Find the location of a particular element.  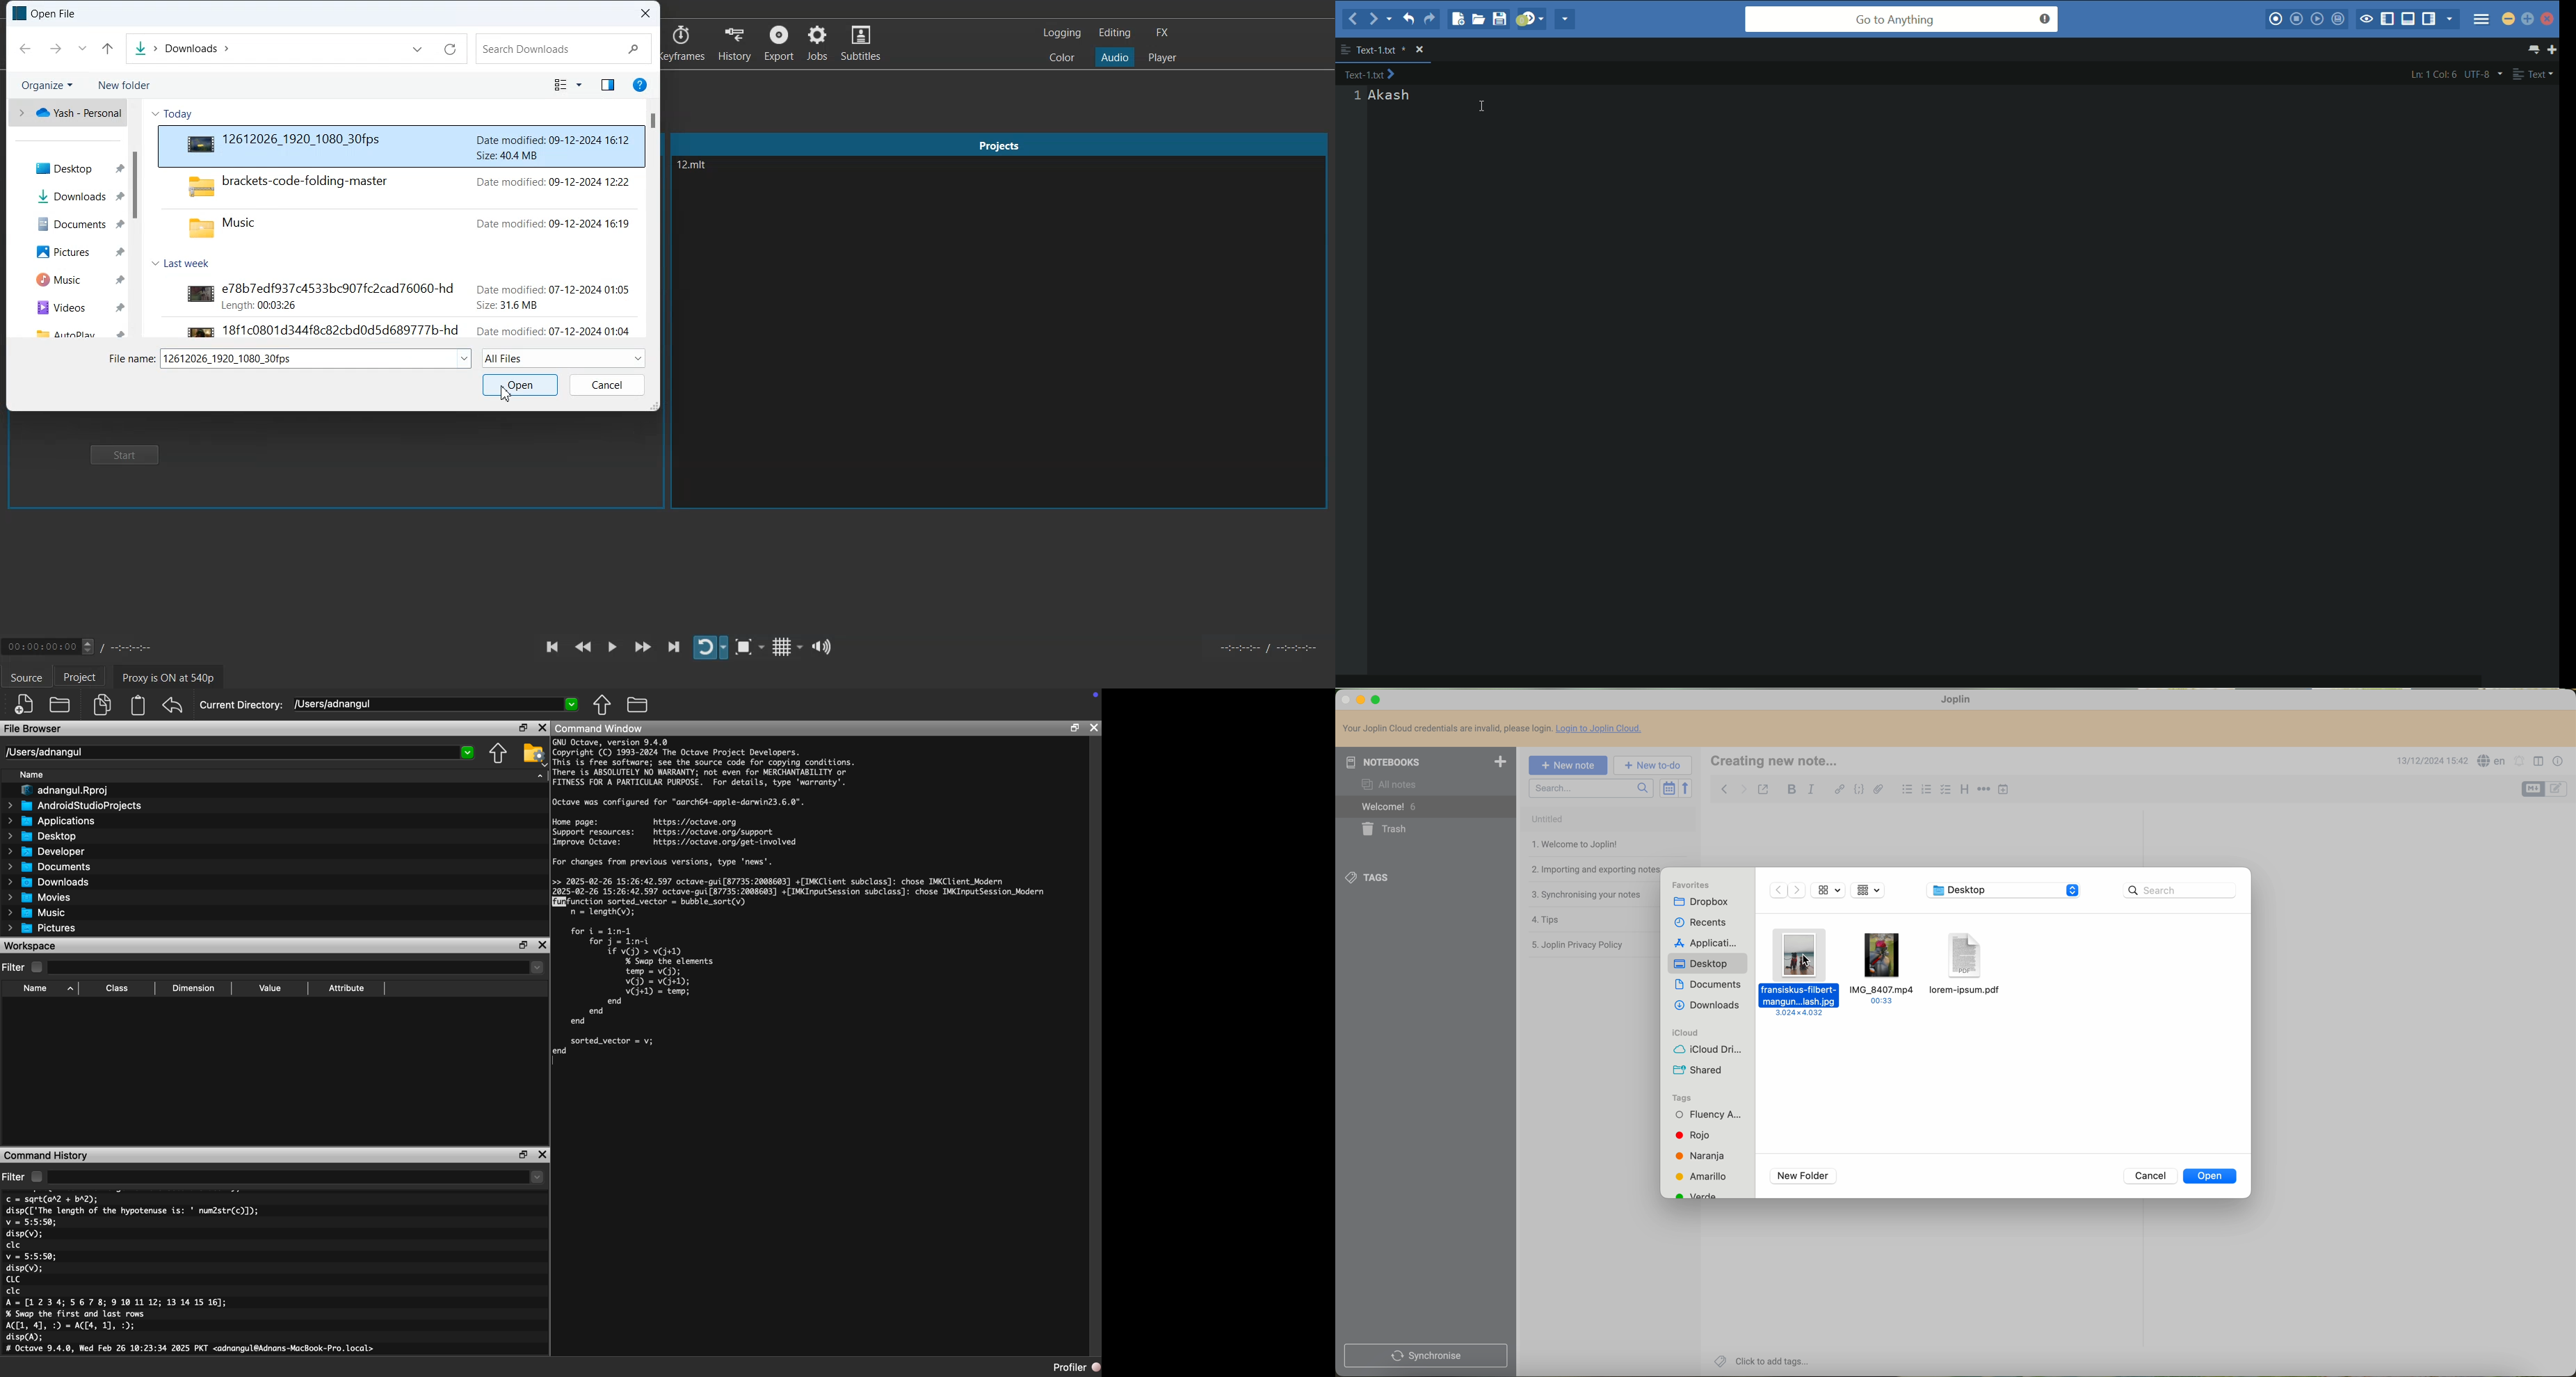

new note is located at coordinates (1567, 766).